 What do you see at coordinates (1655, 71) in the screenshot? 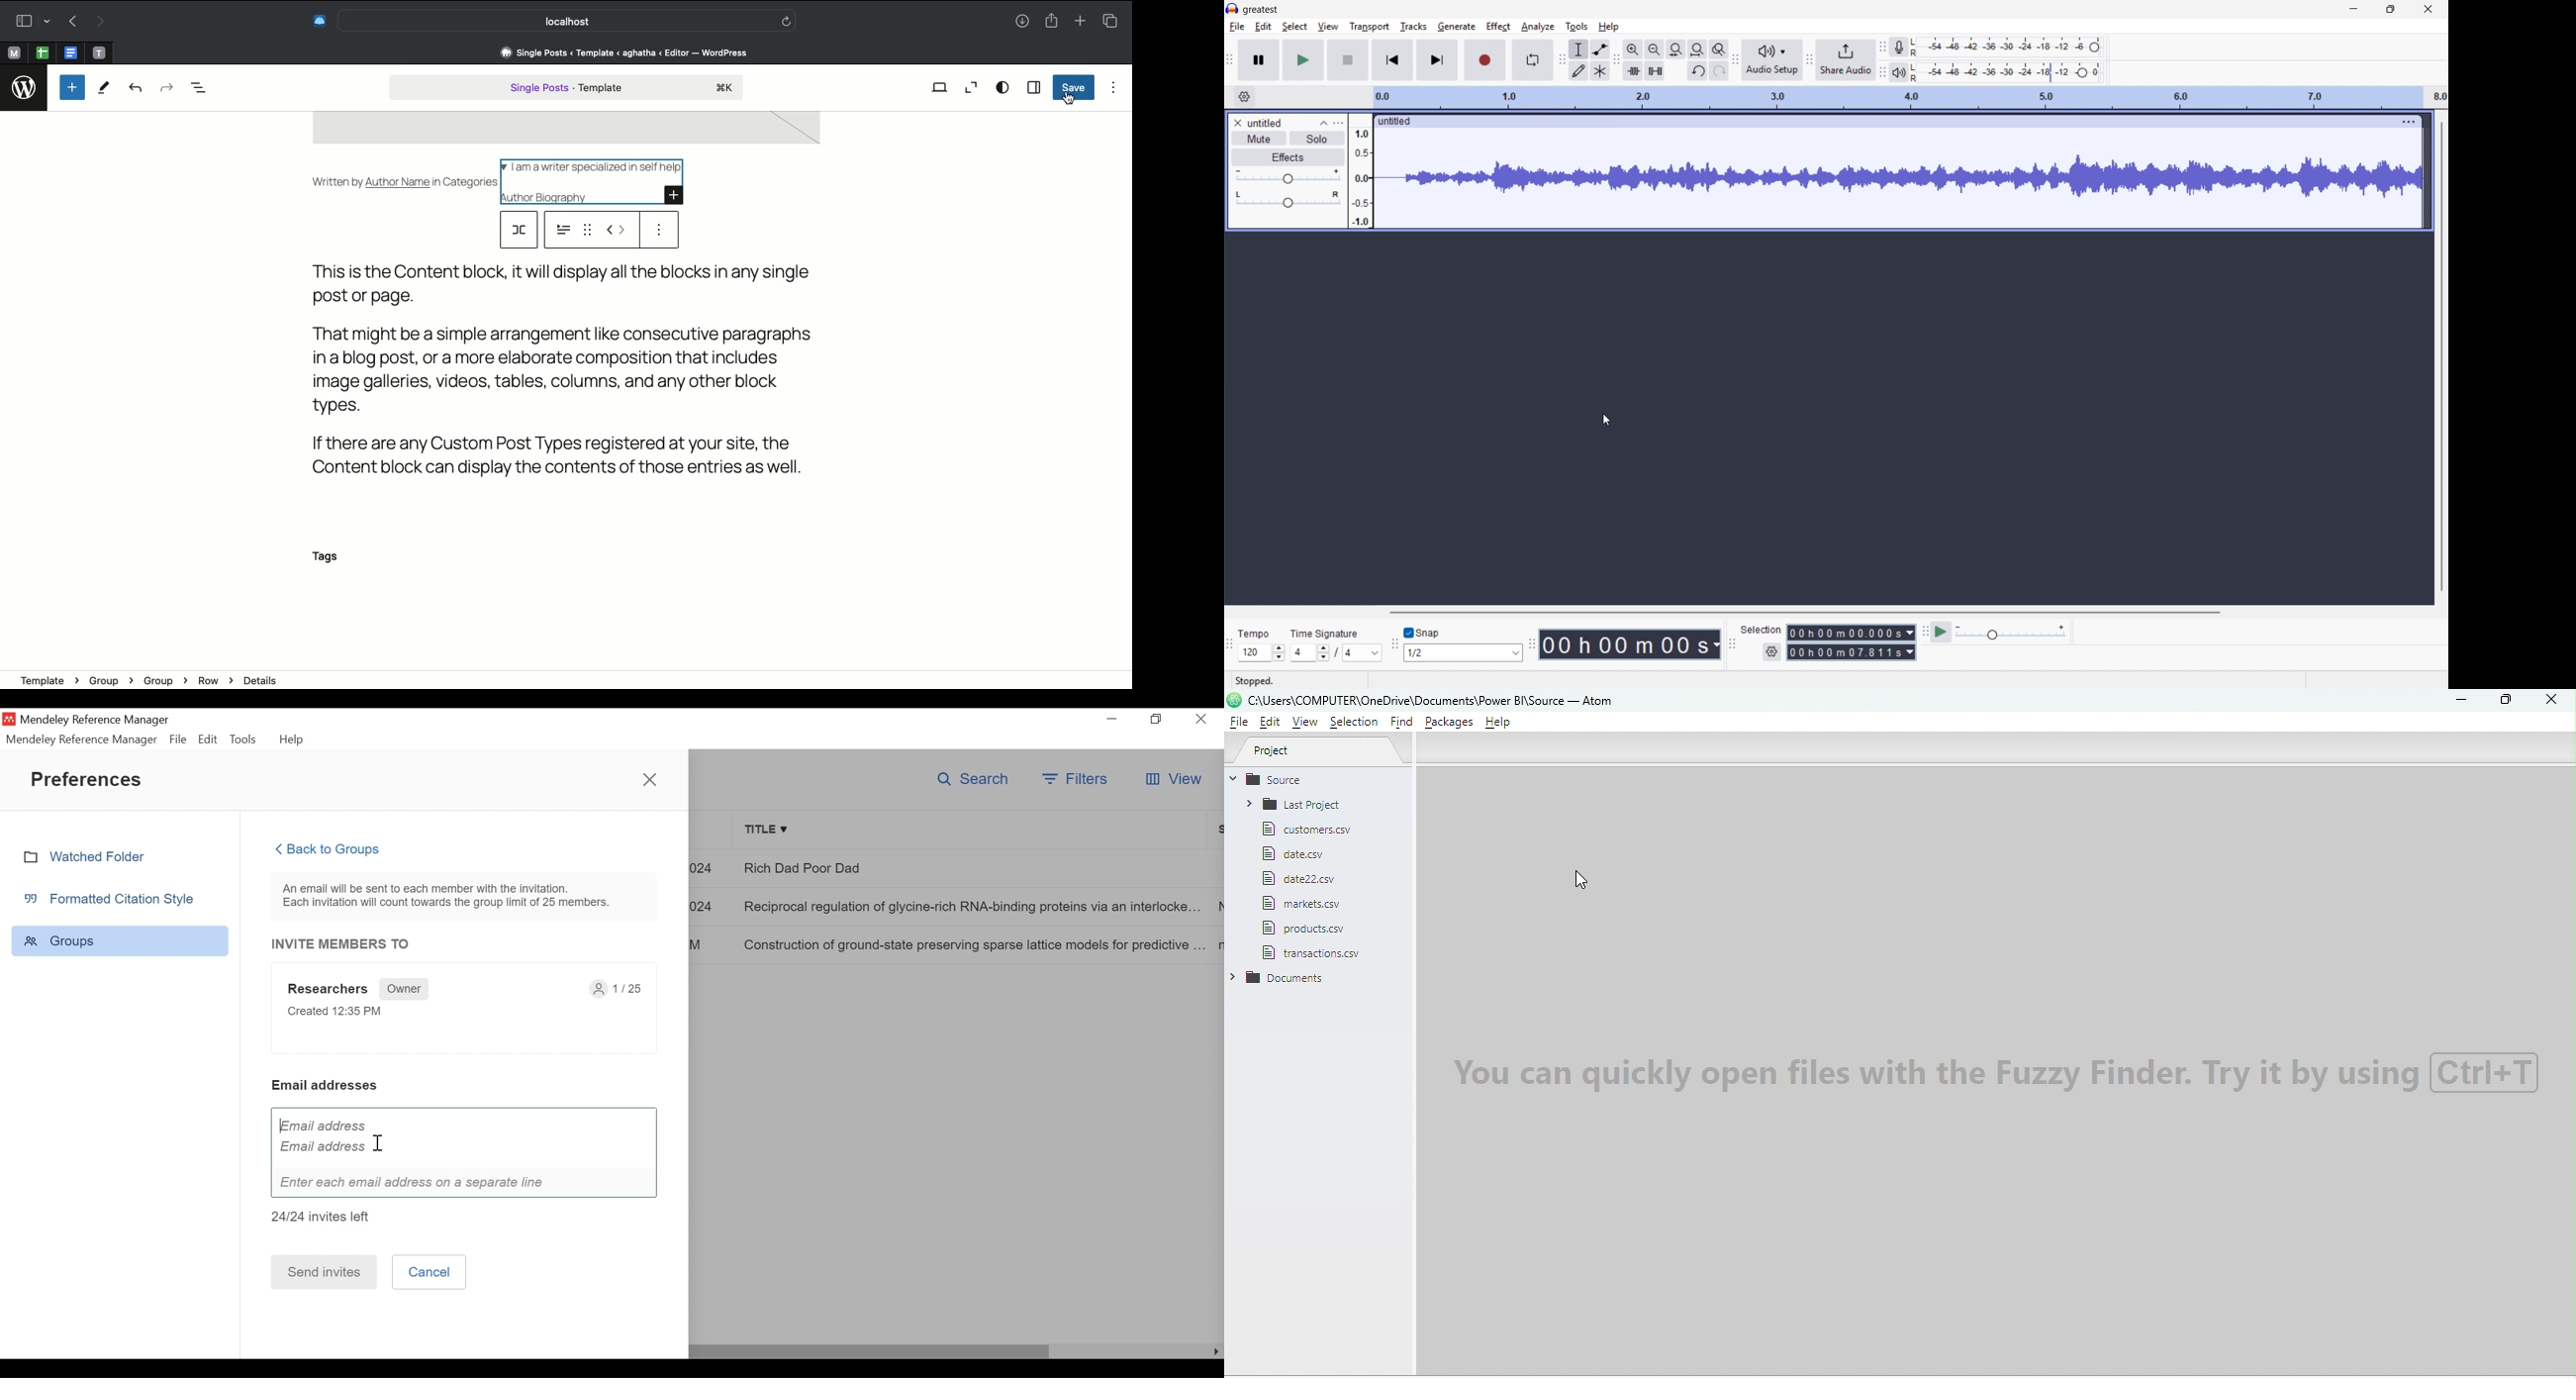
I see `silence audio selection` at bounding box center [1655, 71].